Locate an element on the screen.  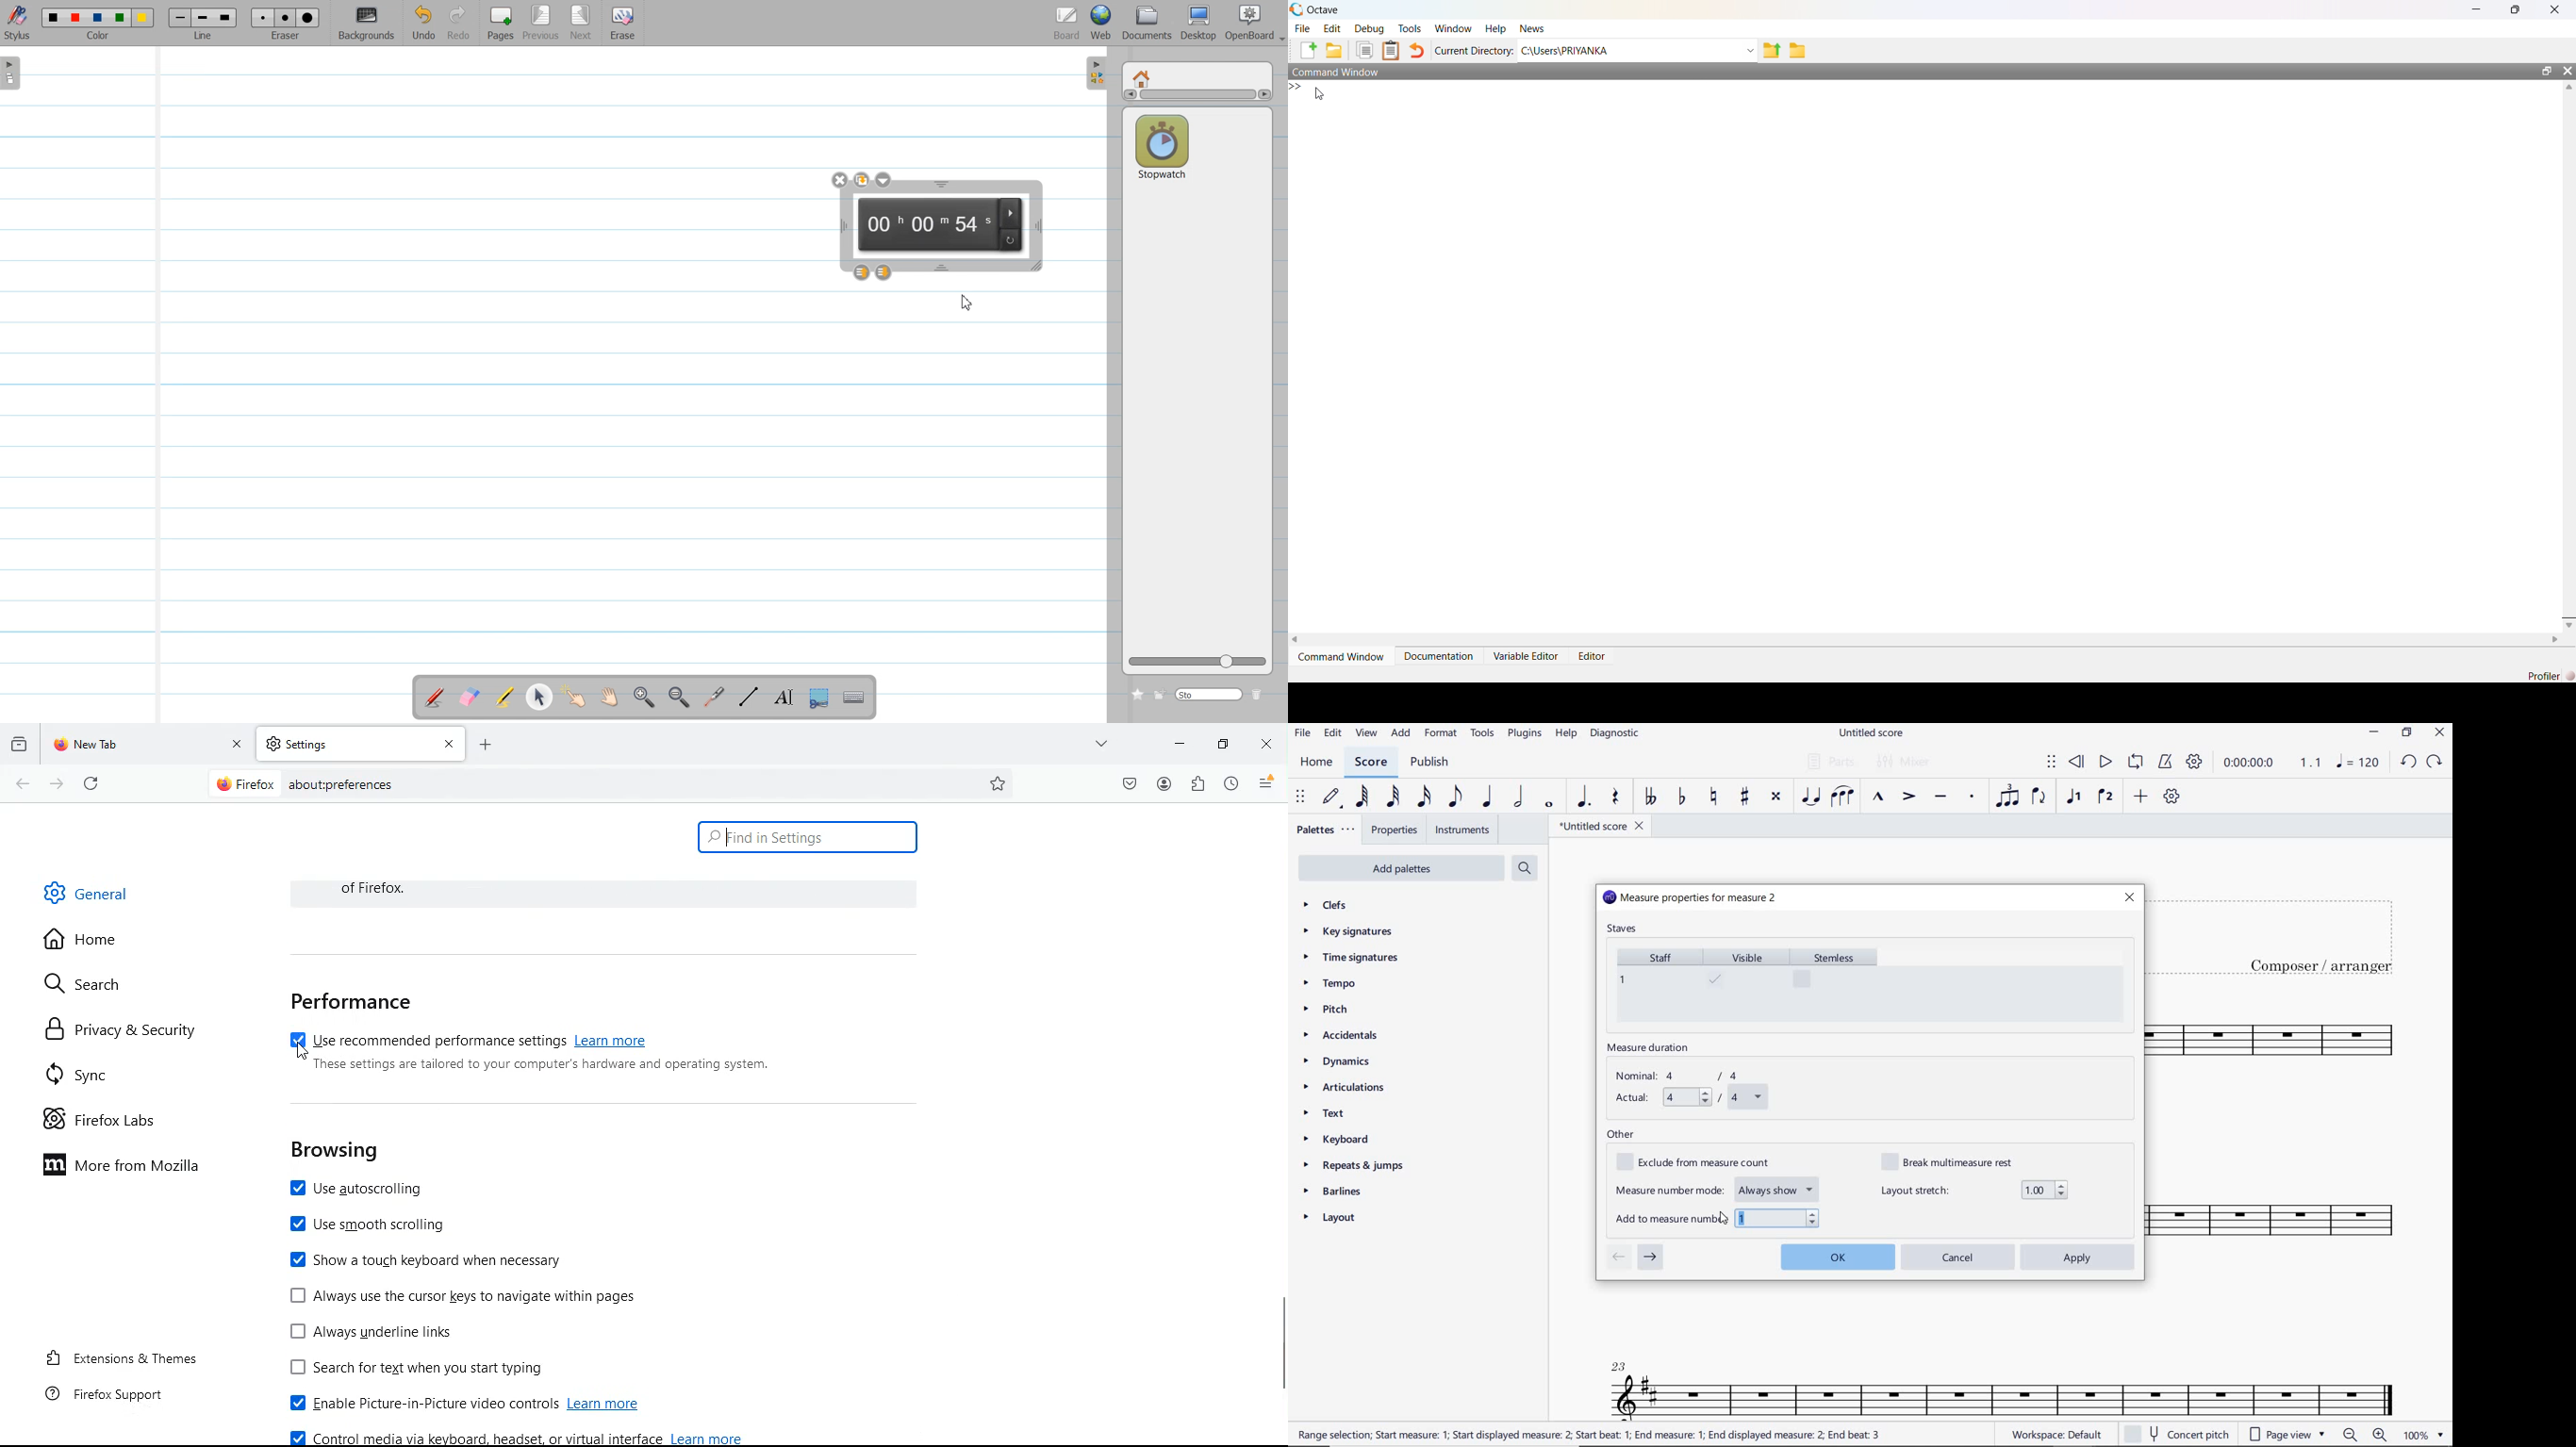
go to next measure is located at coordinates (1651, 1258).